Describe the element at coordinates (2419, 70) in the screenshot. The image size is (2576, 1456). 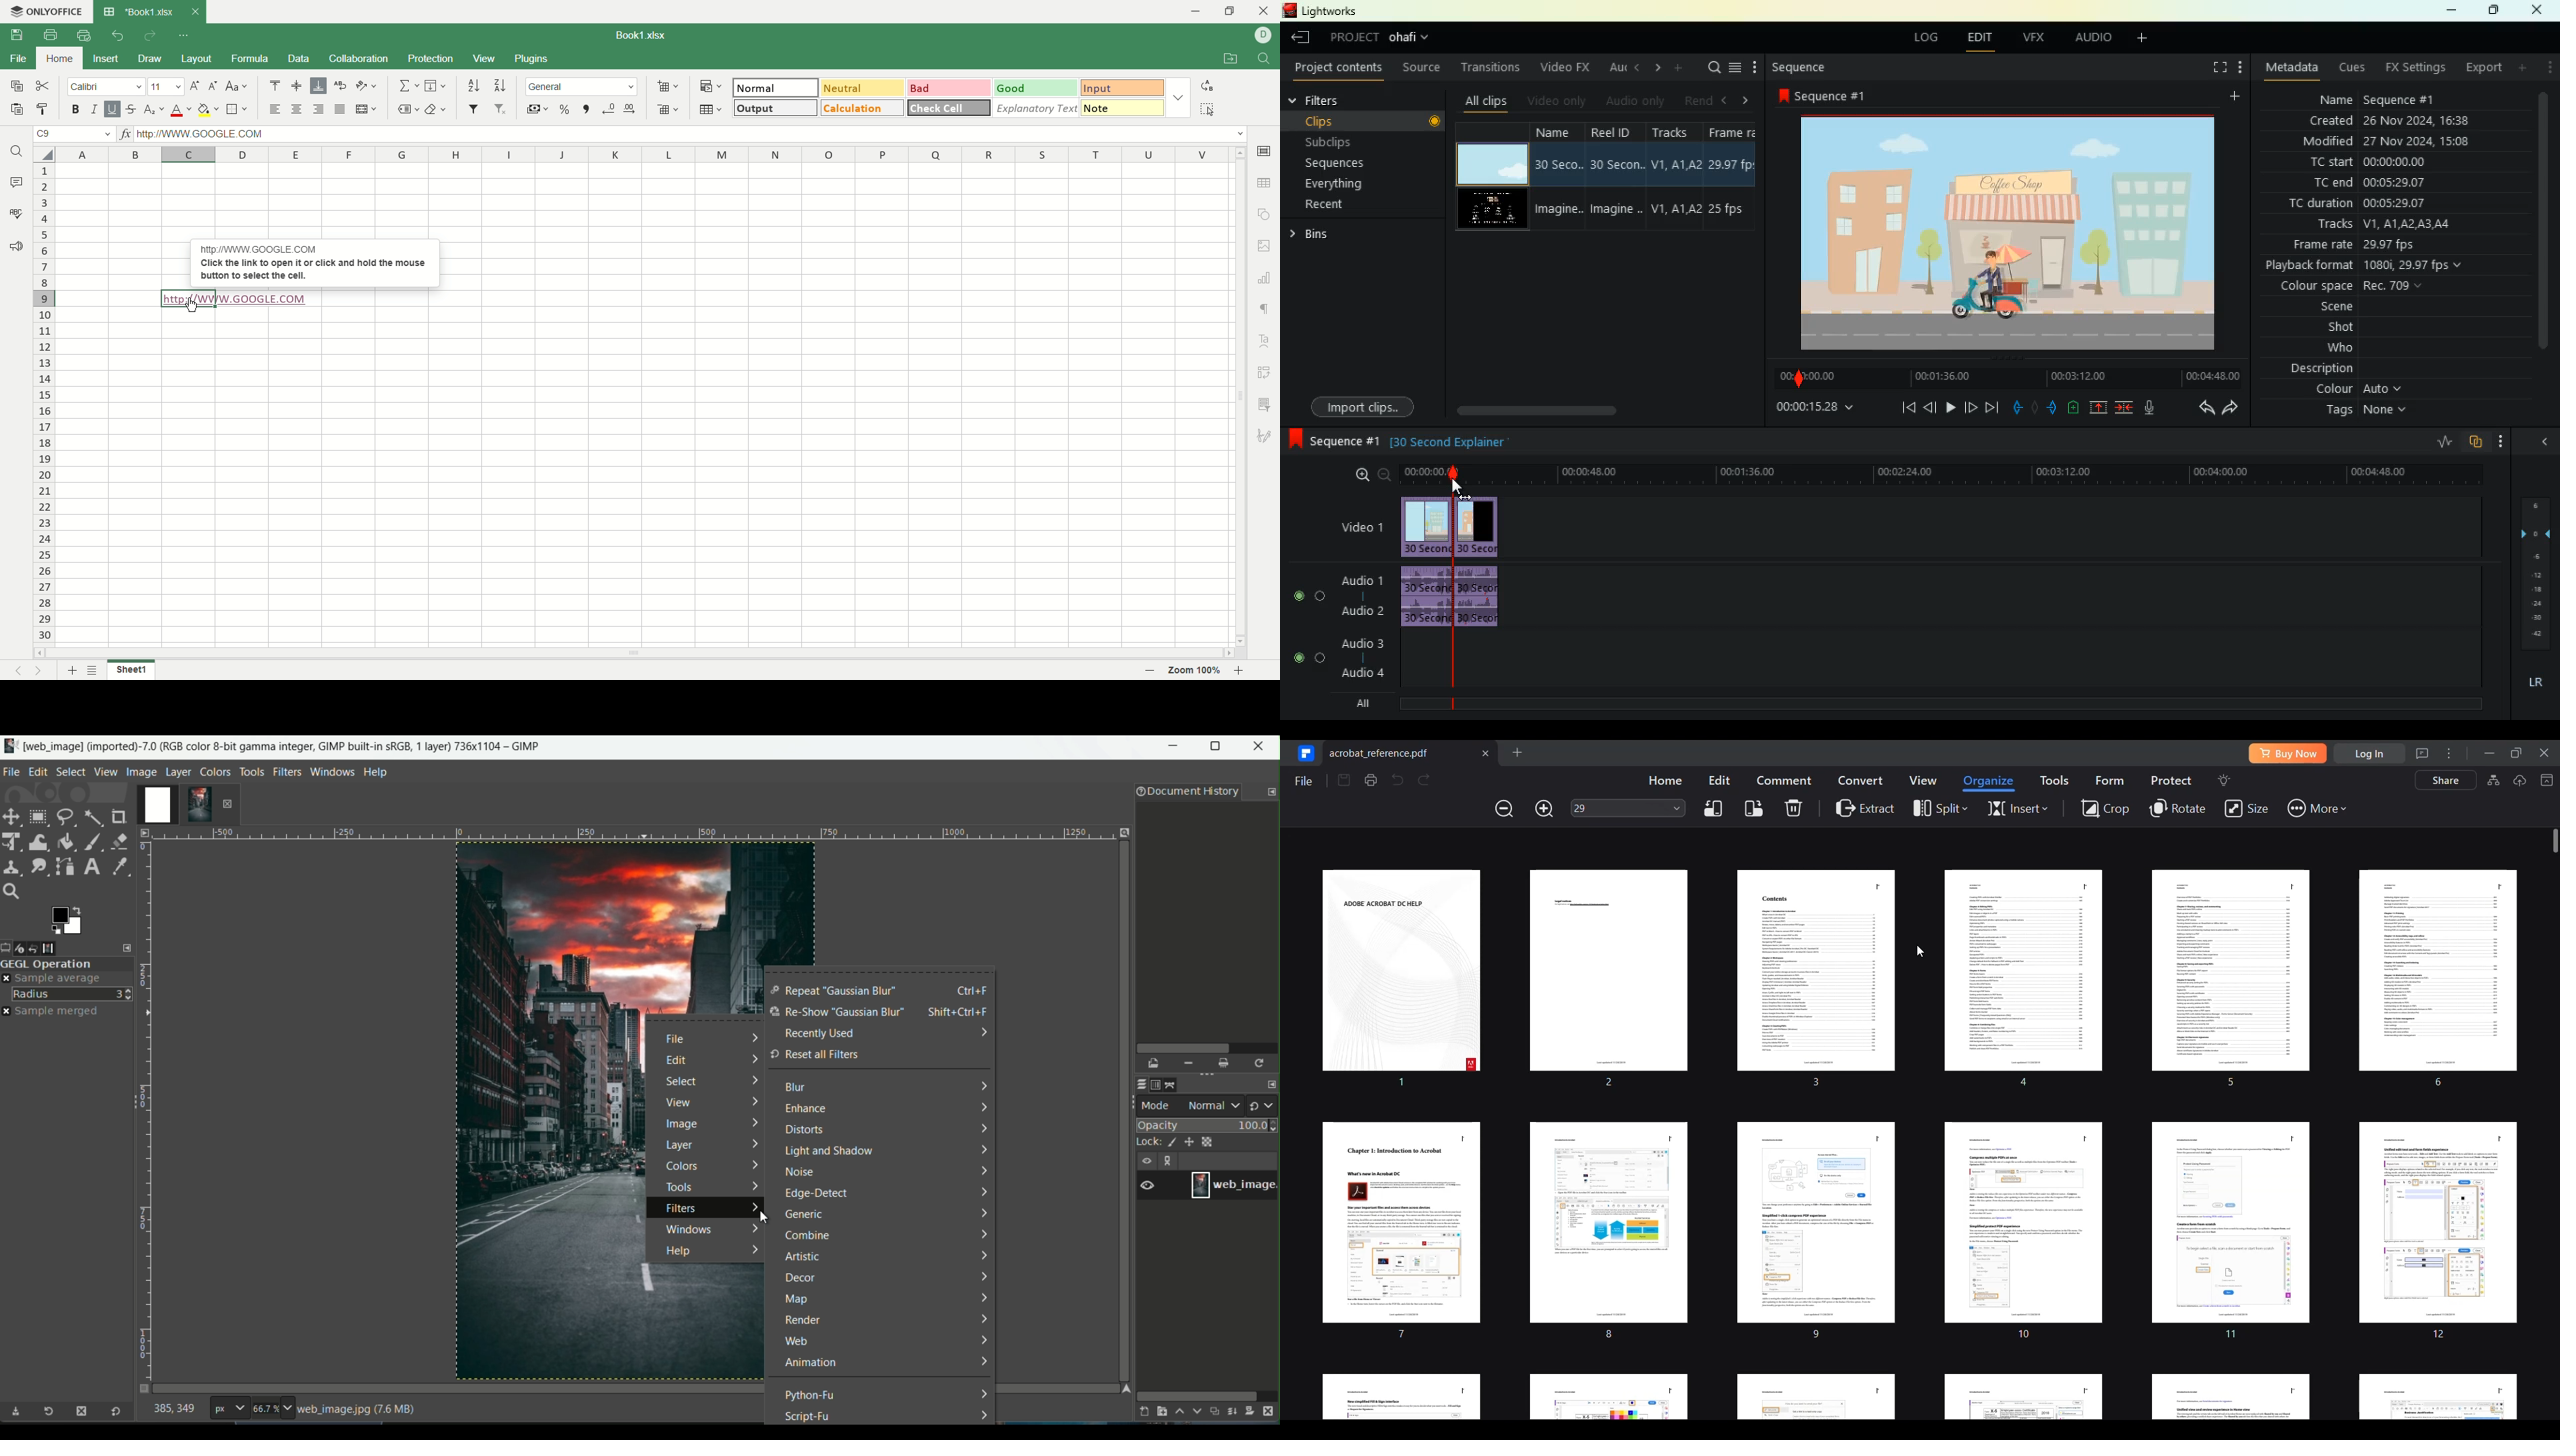
I see `fx setting` at that location.